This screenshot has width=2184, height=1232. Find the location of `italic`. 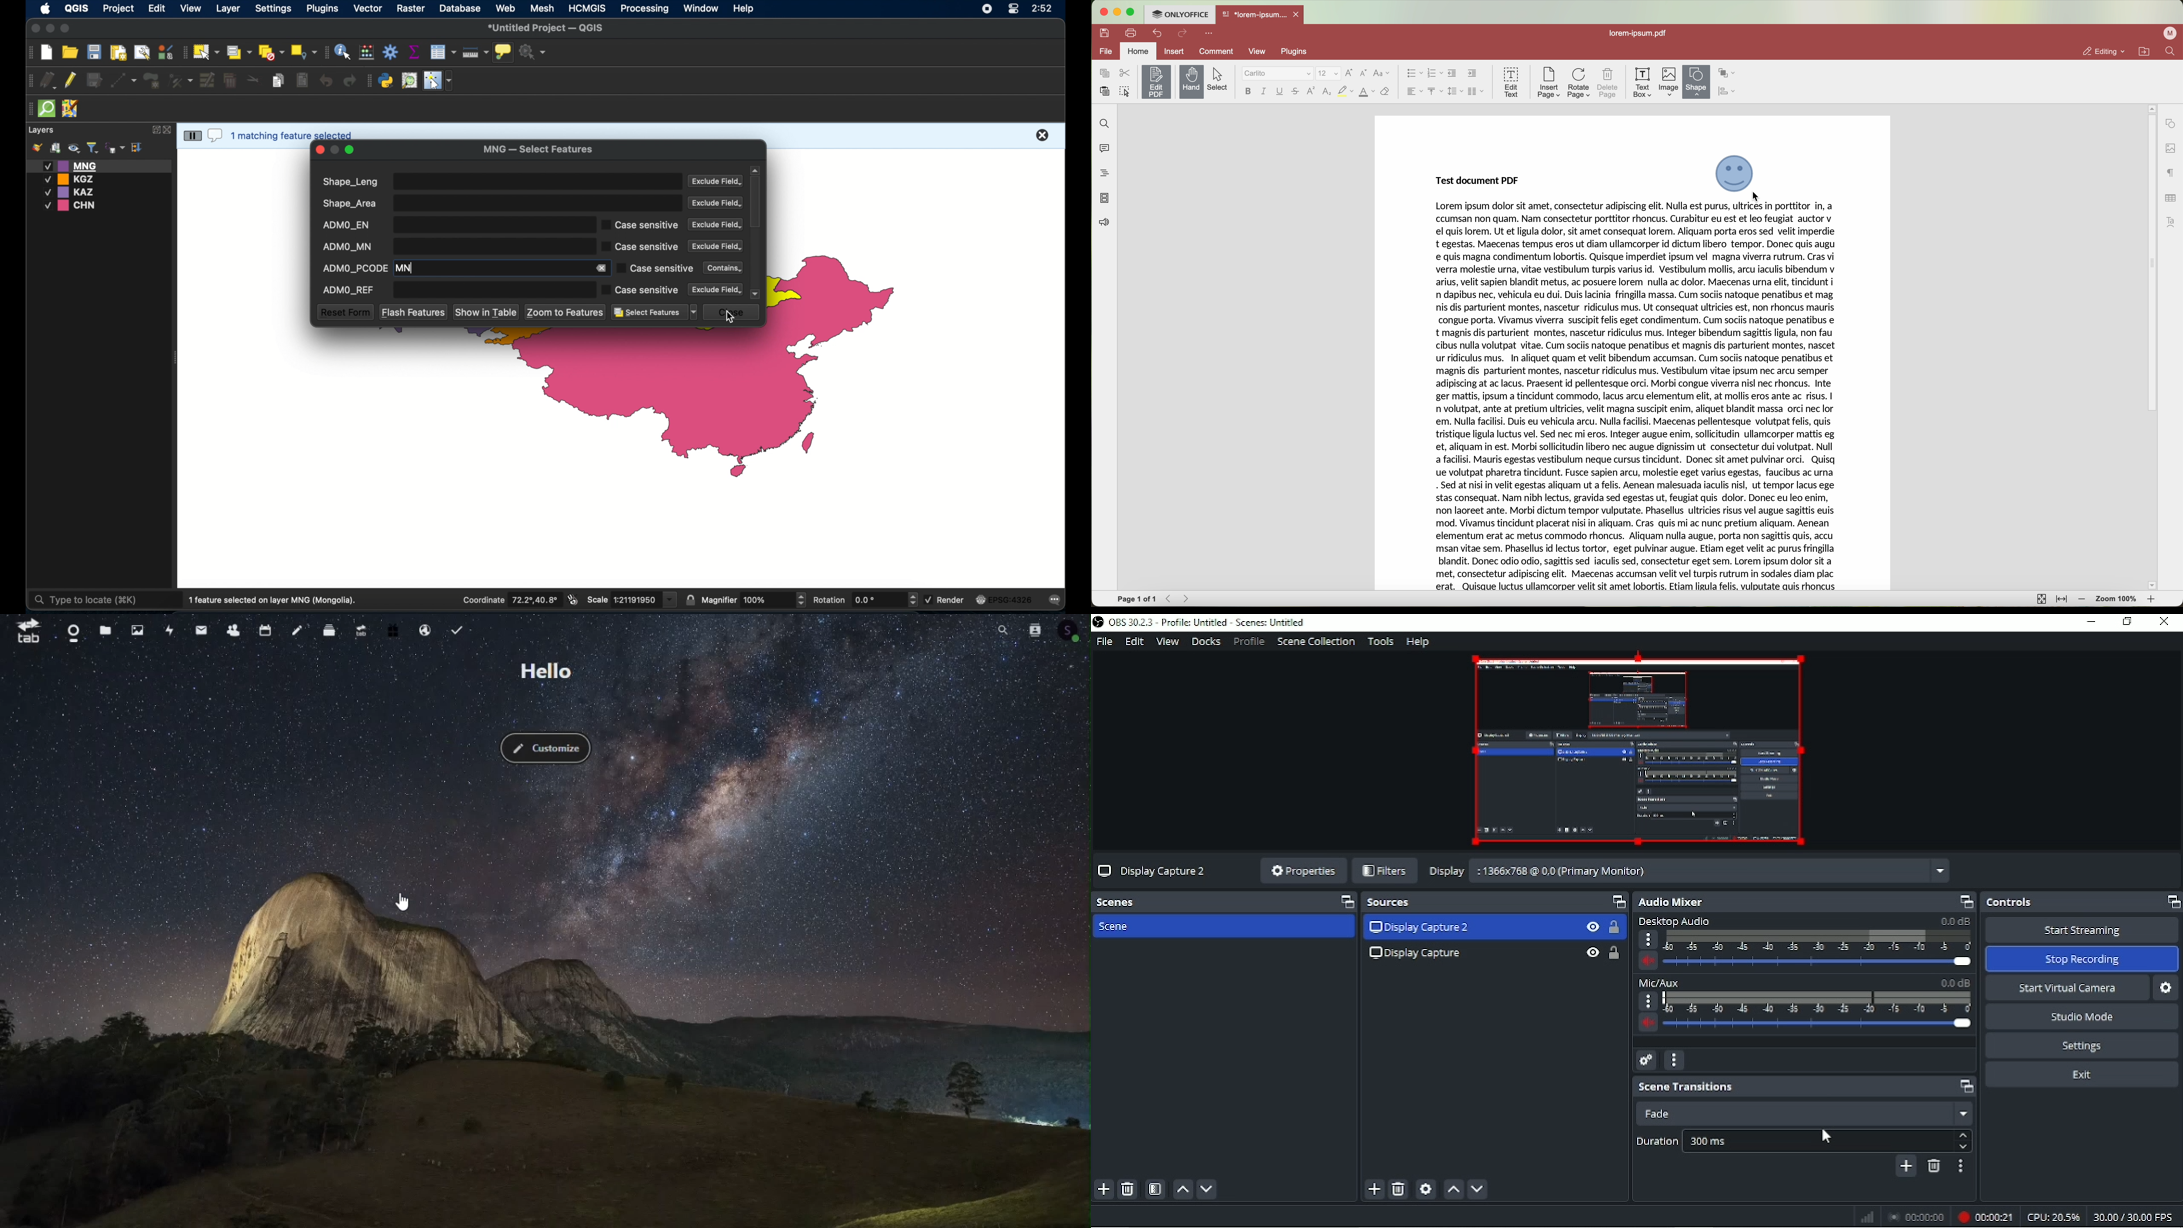

italic is located at coordinates (1263, 91).